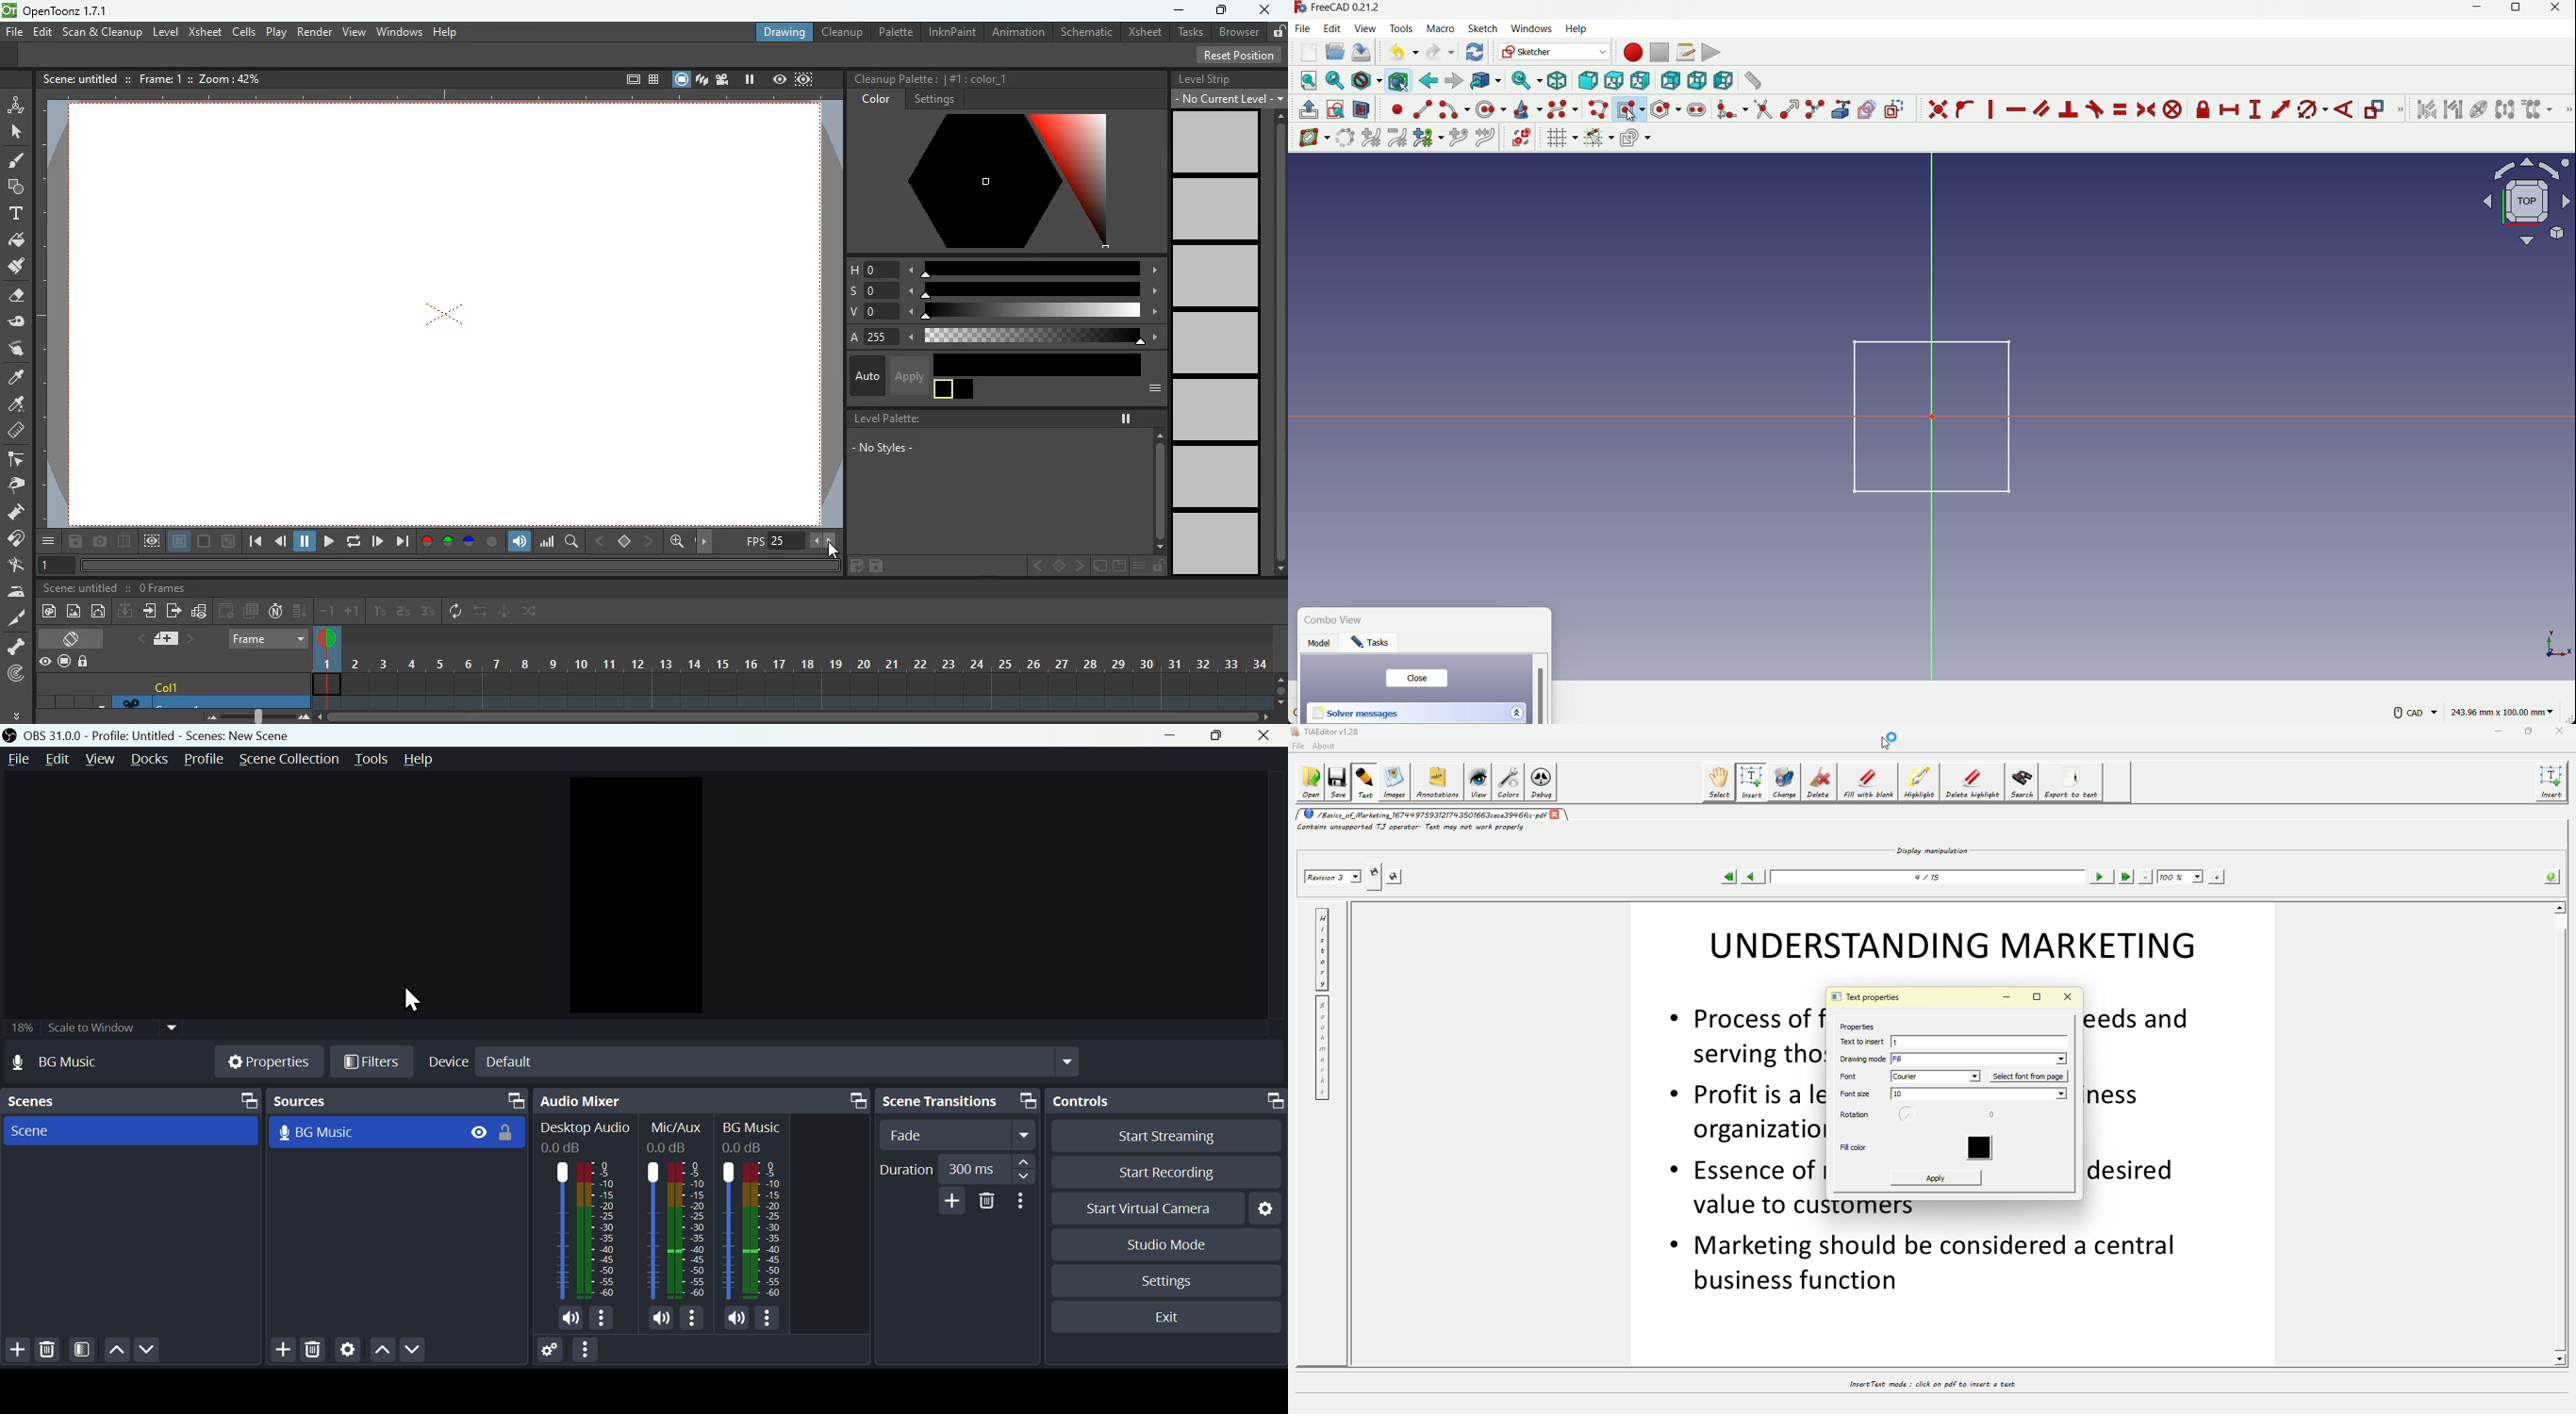  Describe the element at coordinates (435, 759) in the screenshot. I see `help` at that location.